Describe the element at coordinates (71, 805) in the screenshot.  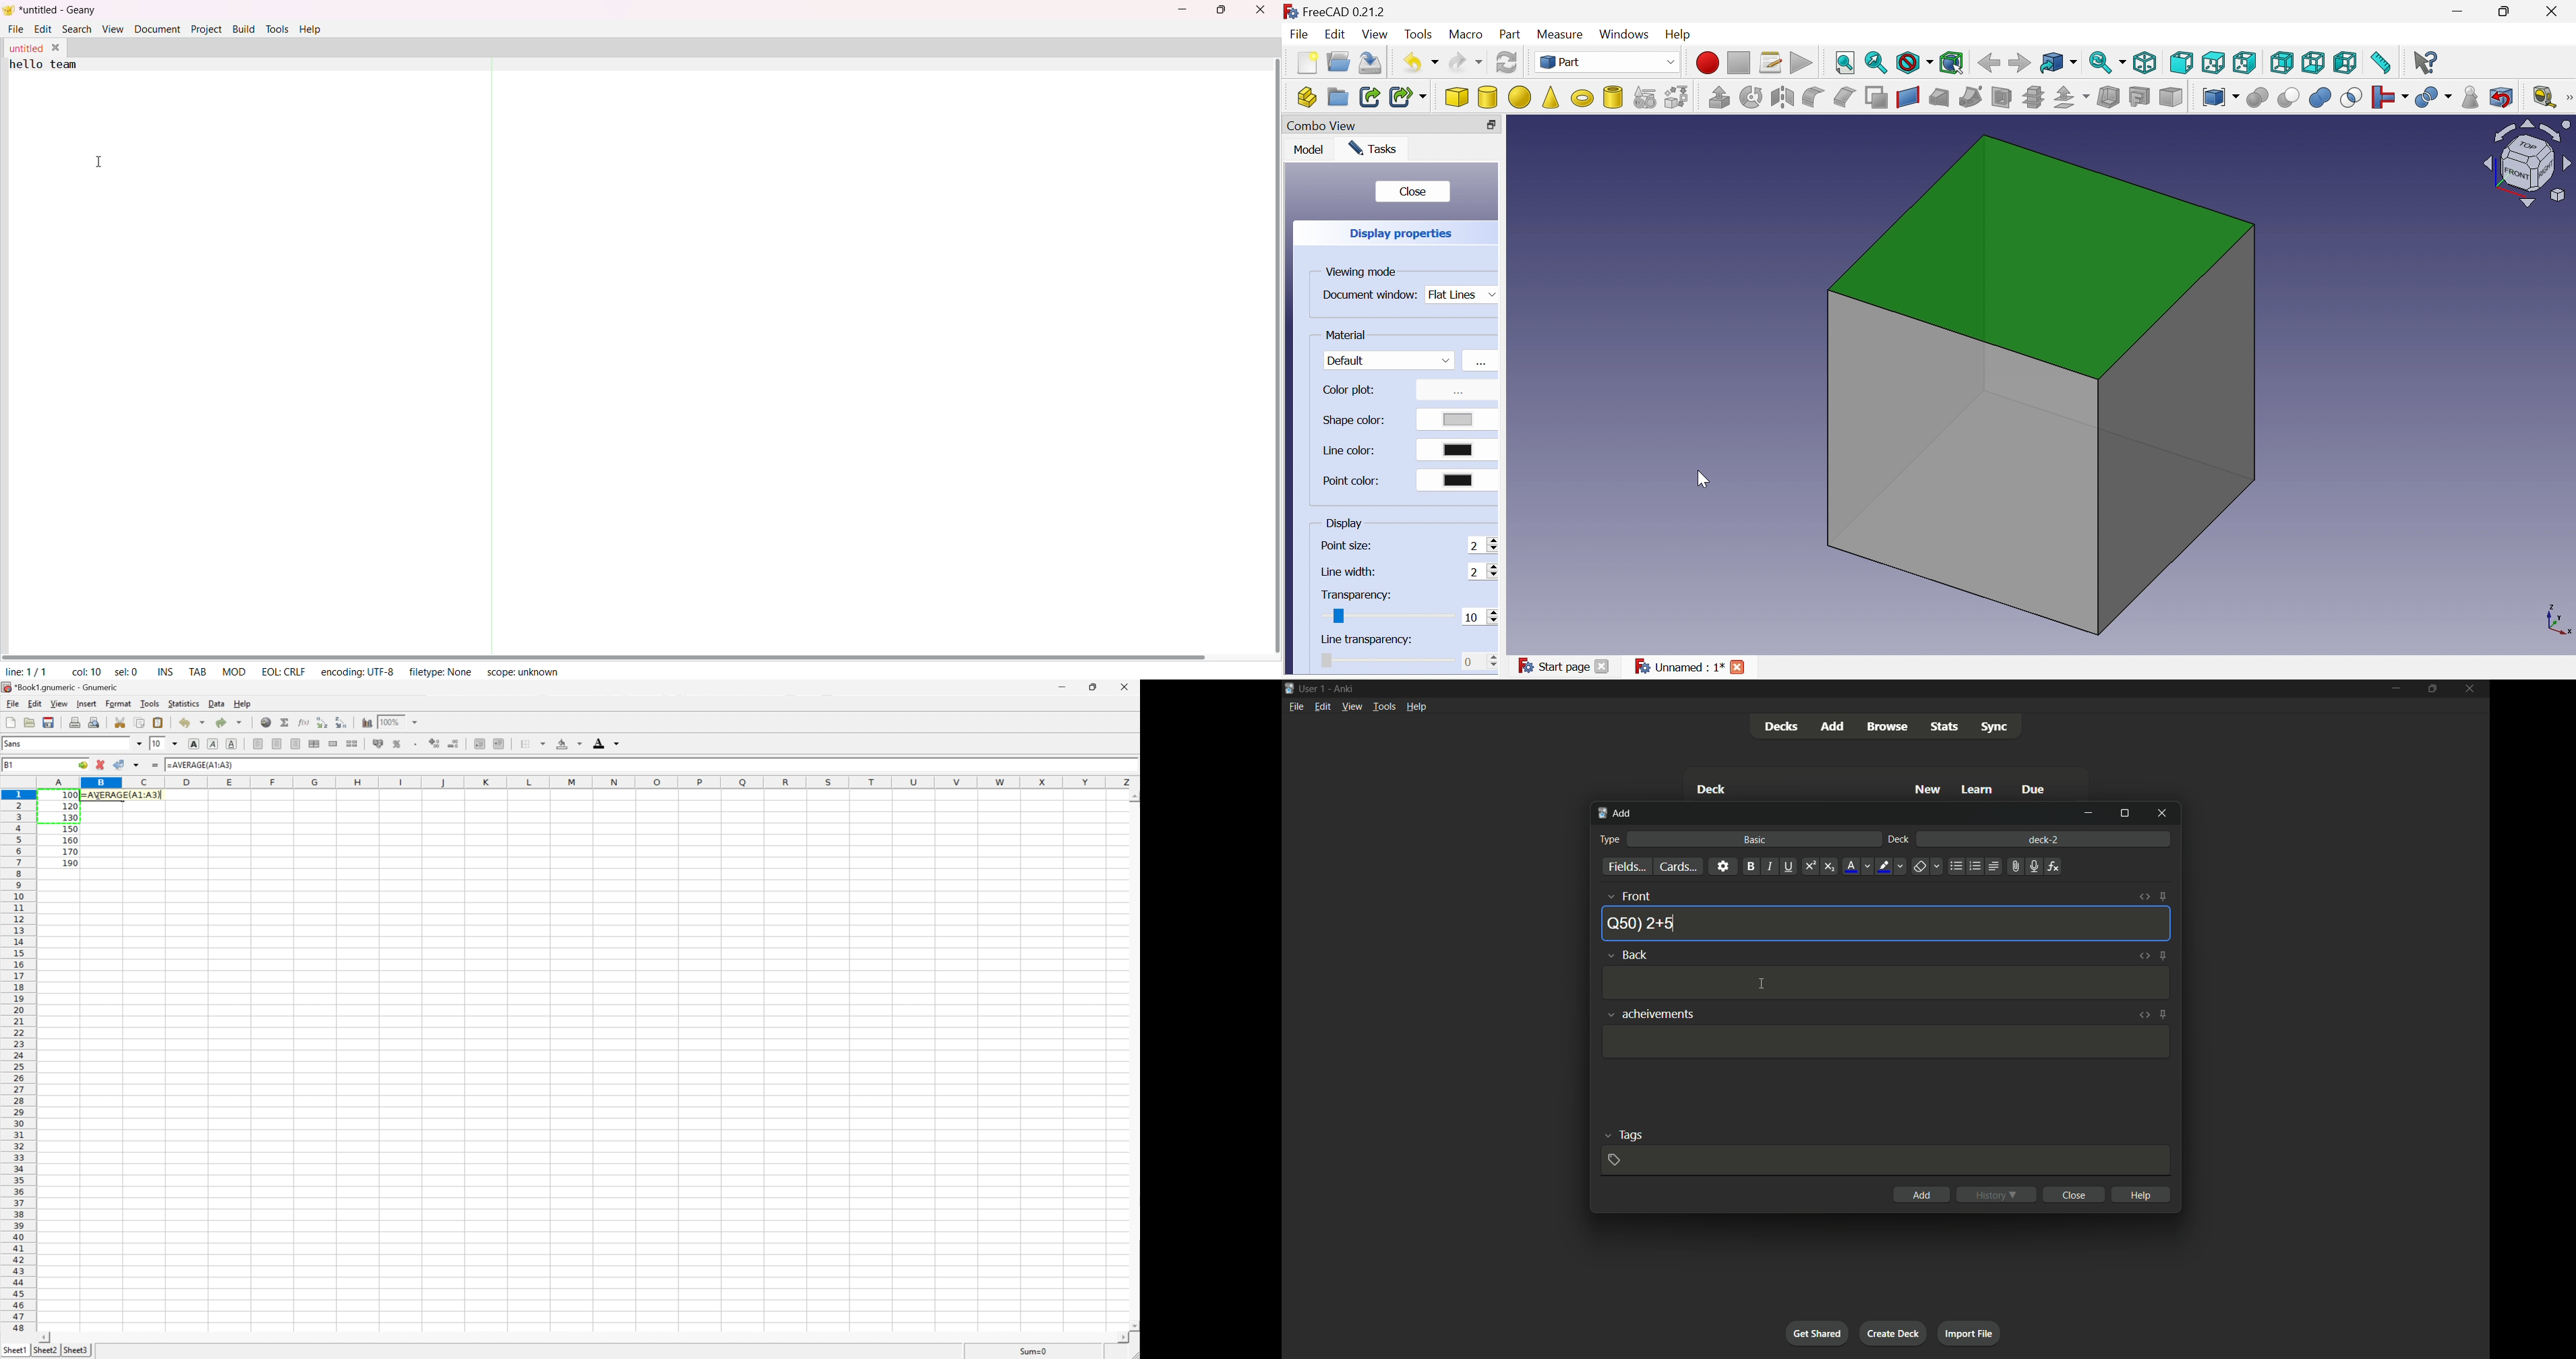
I see `120` at that location.